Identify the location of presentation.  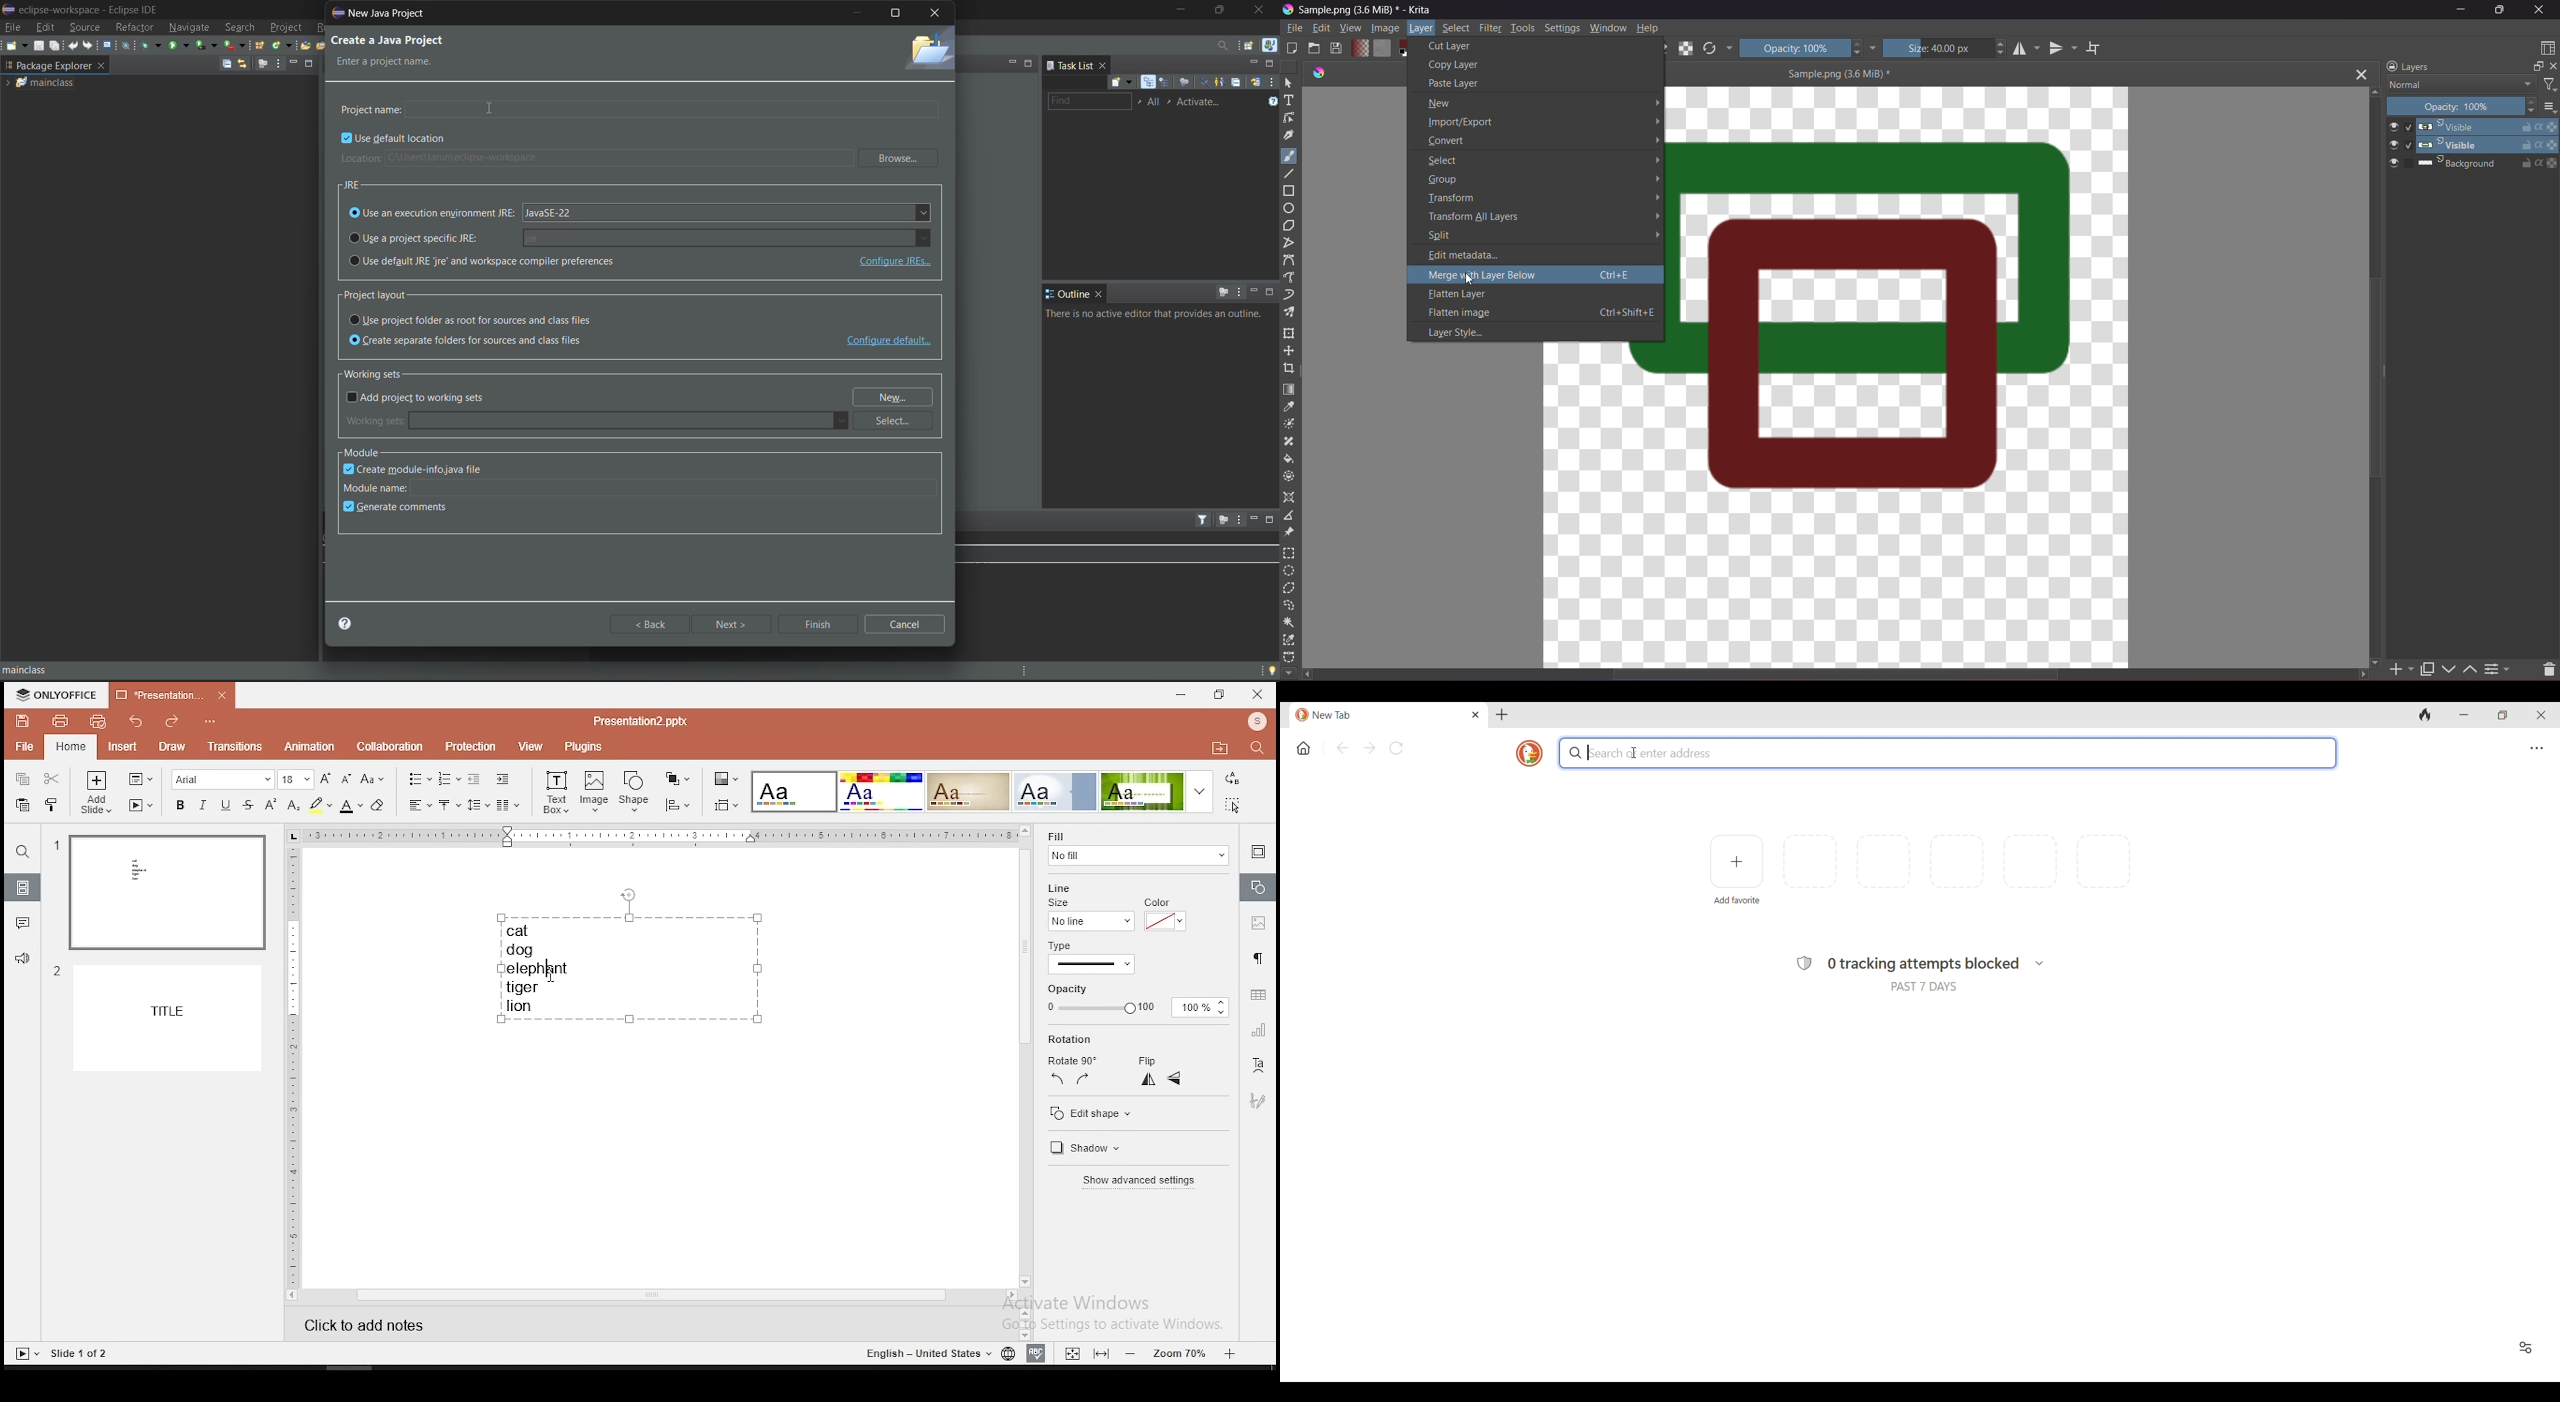
(168, 695).